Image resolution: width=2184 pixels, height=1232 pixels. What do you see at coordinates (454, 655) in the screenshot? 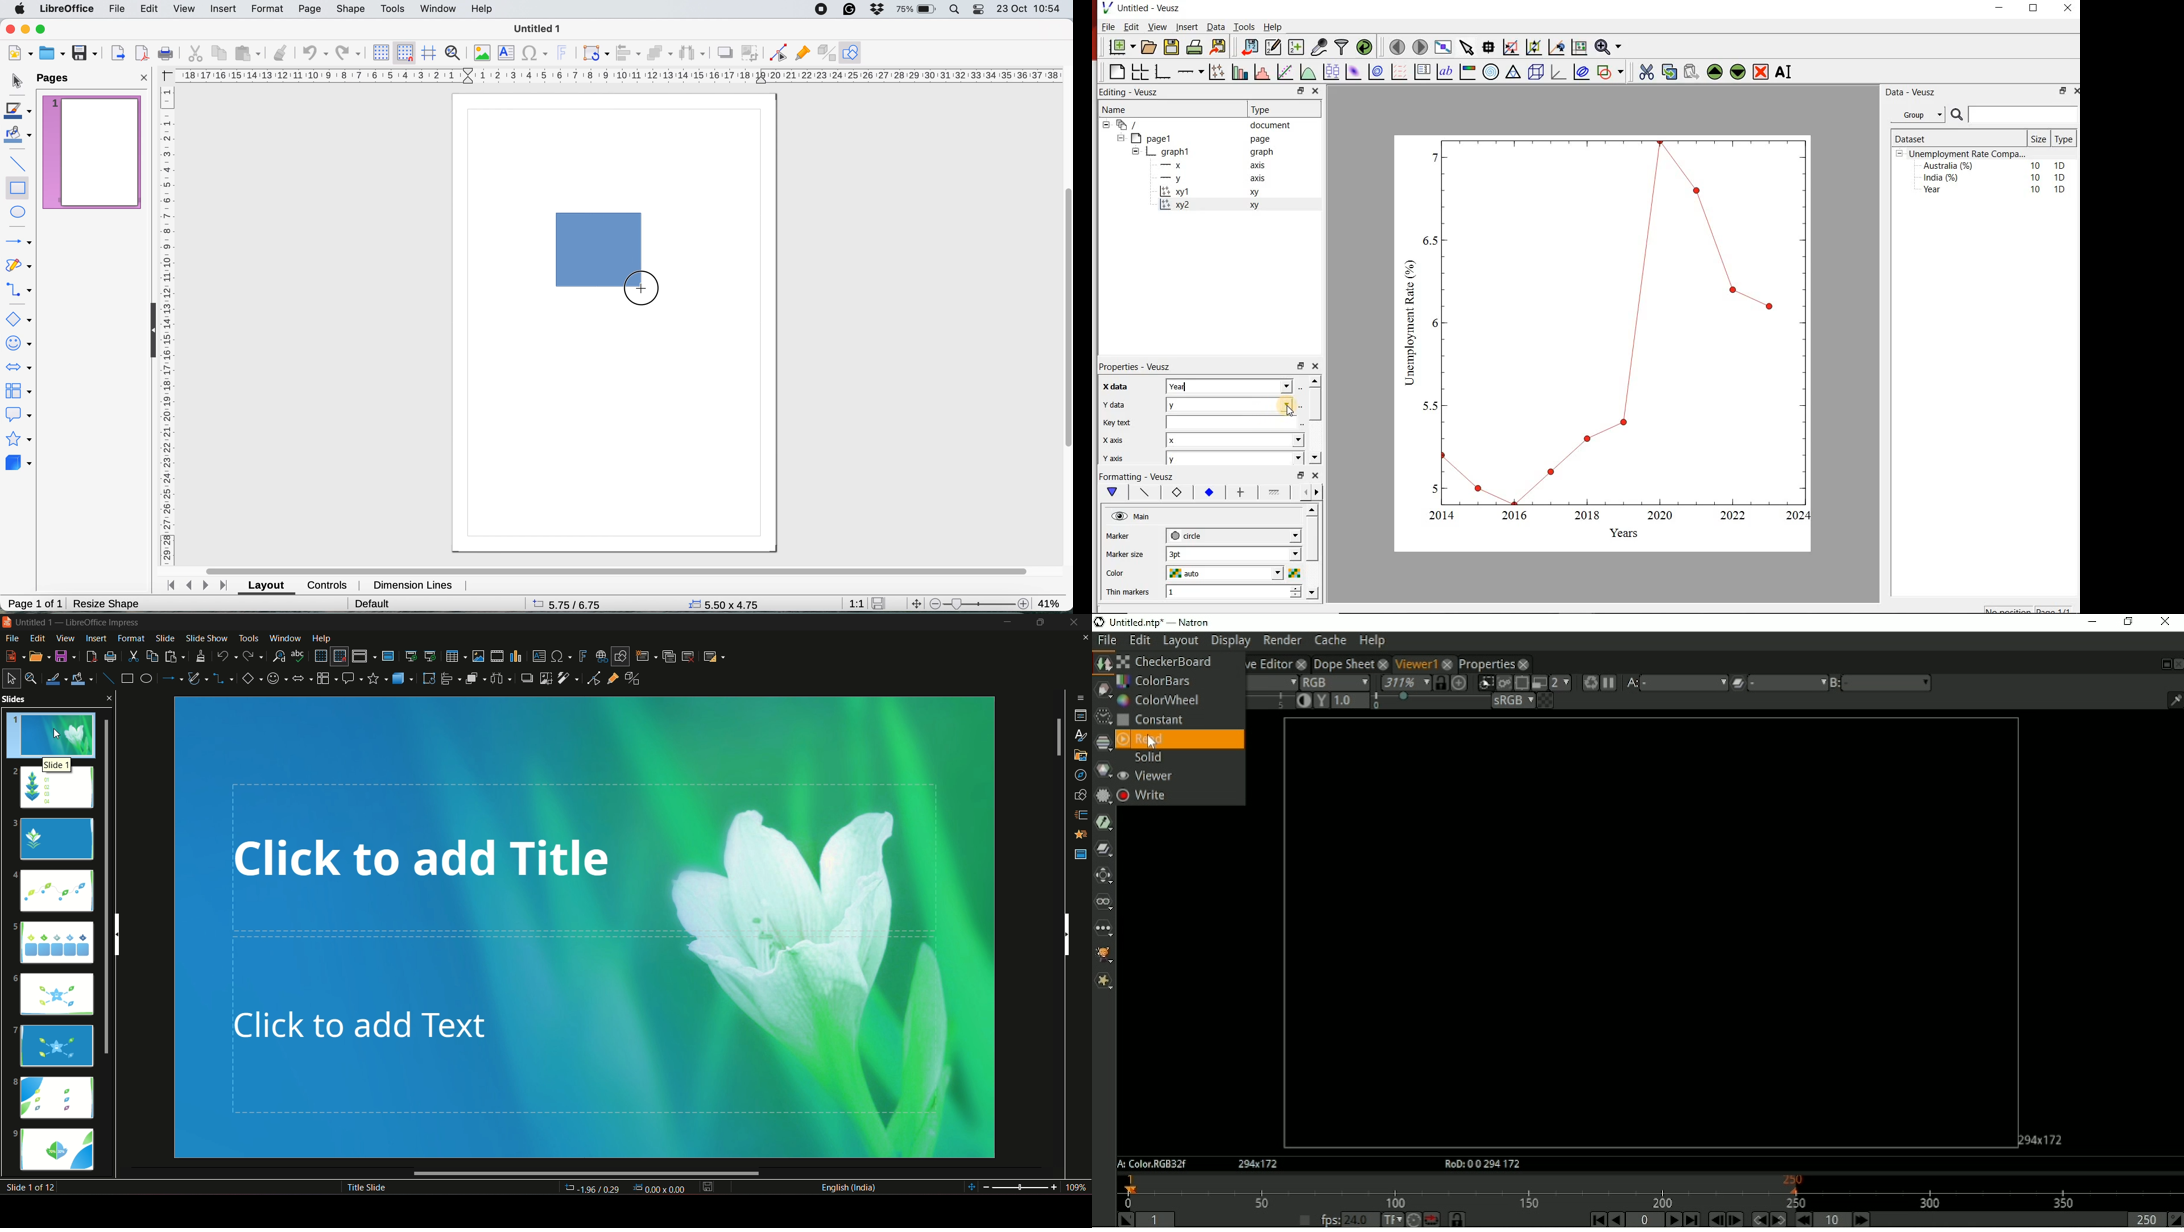
I see `table` at bounding box center [454, 655].